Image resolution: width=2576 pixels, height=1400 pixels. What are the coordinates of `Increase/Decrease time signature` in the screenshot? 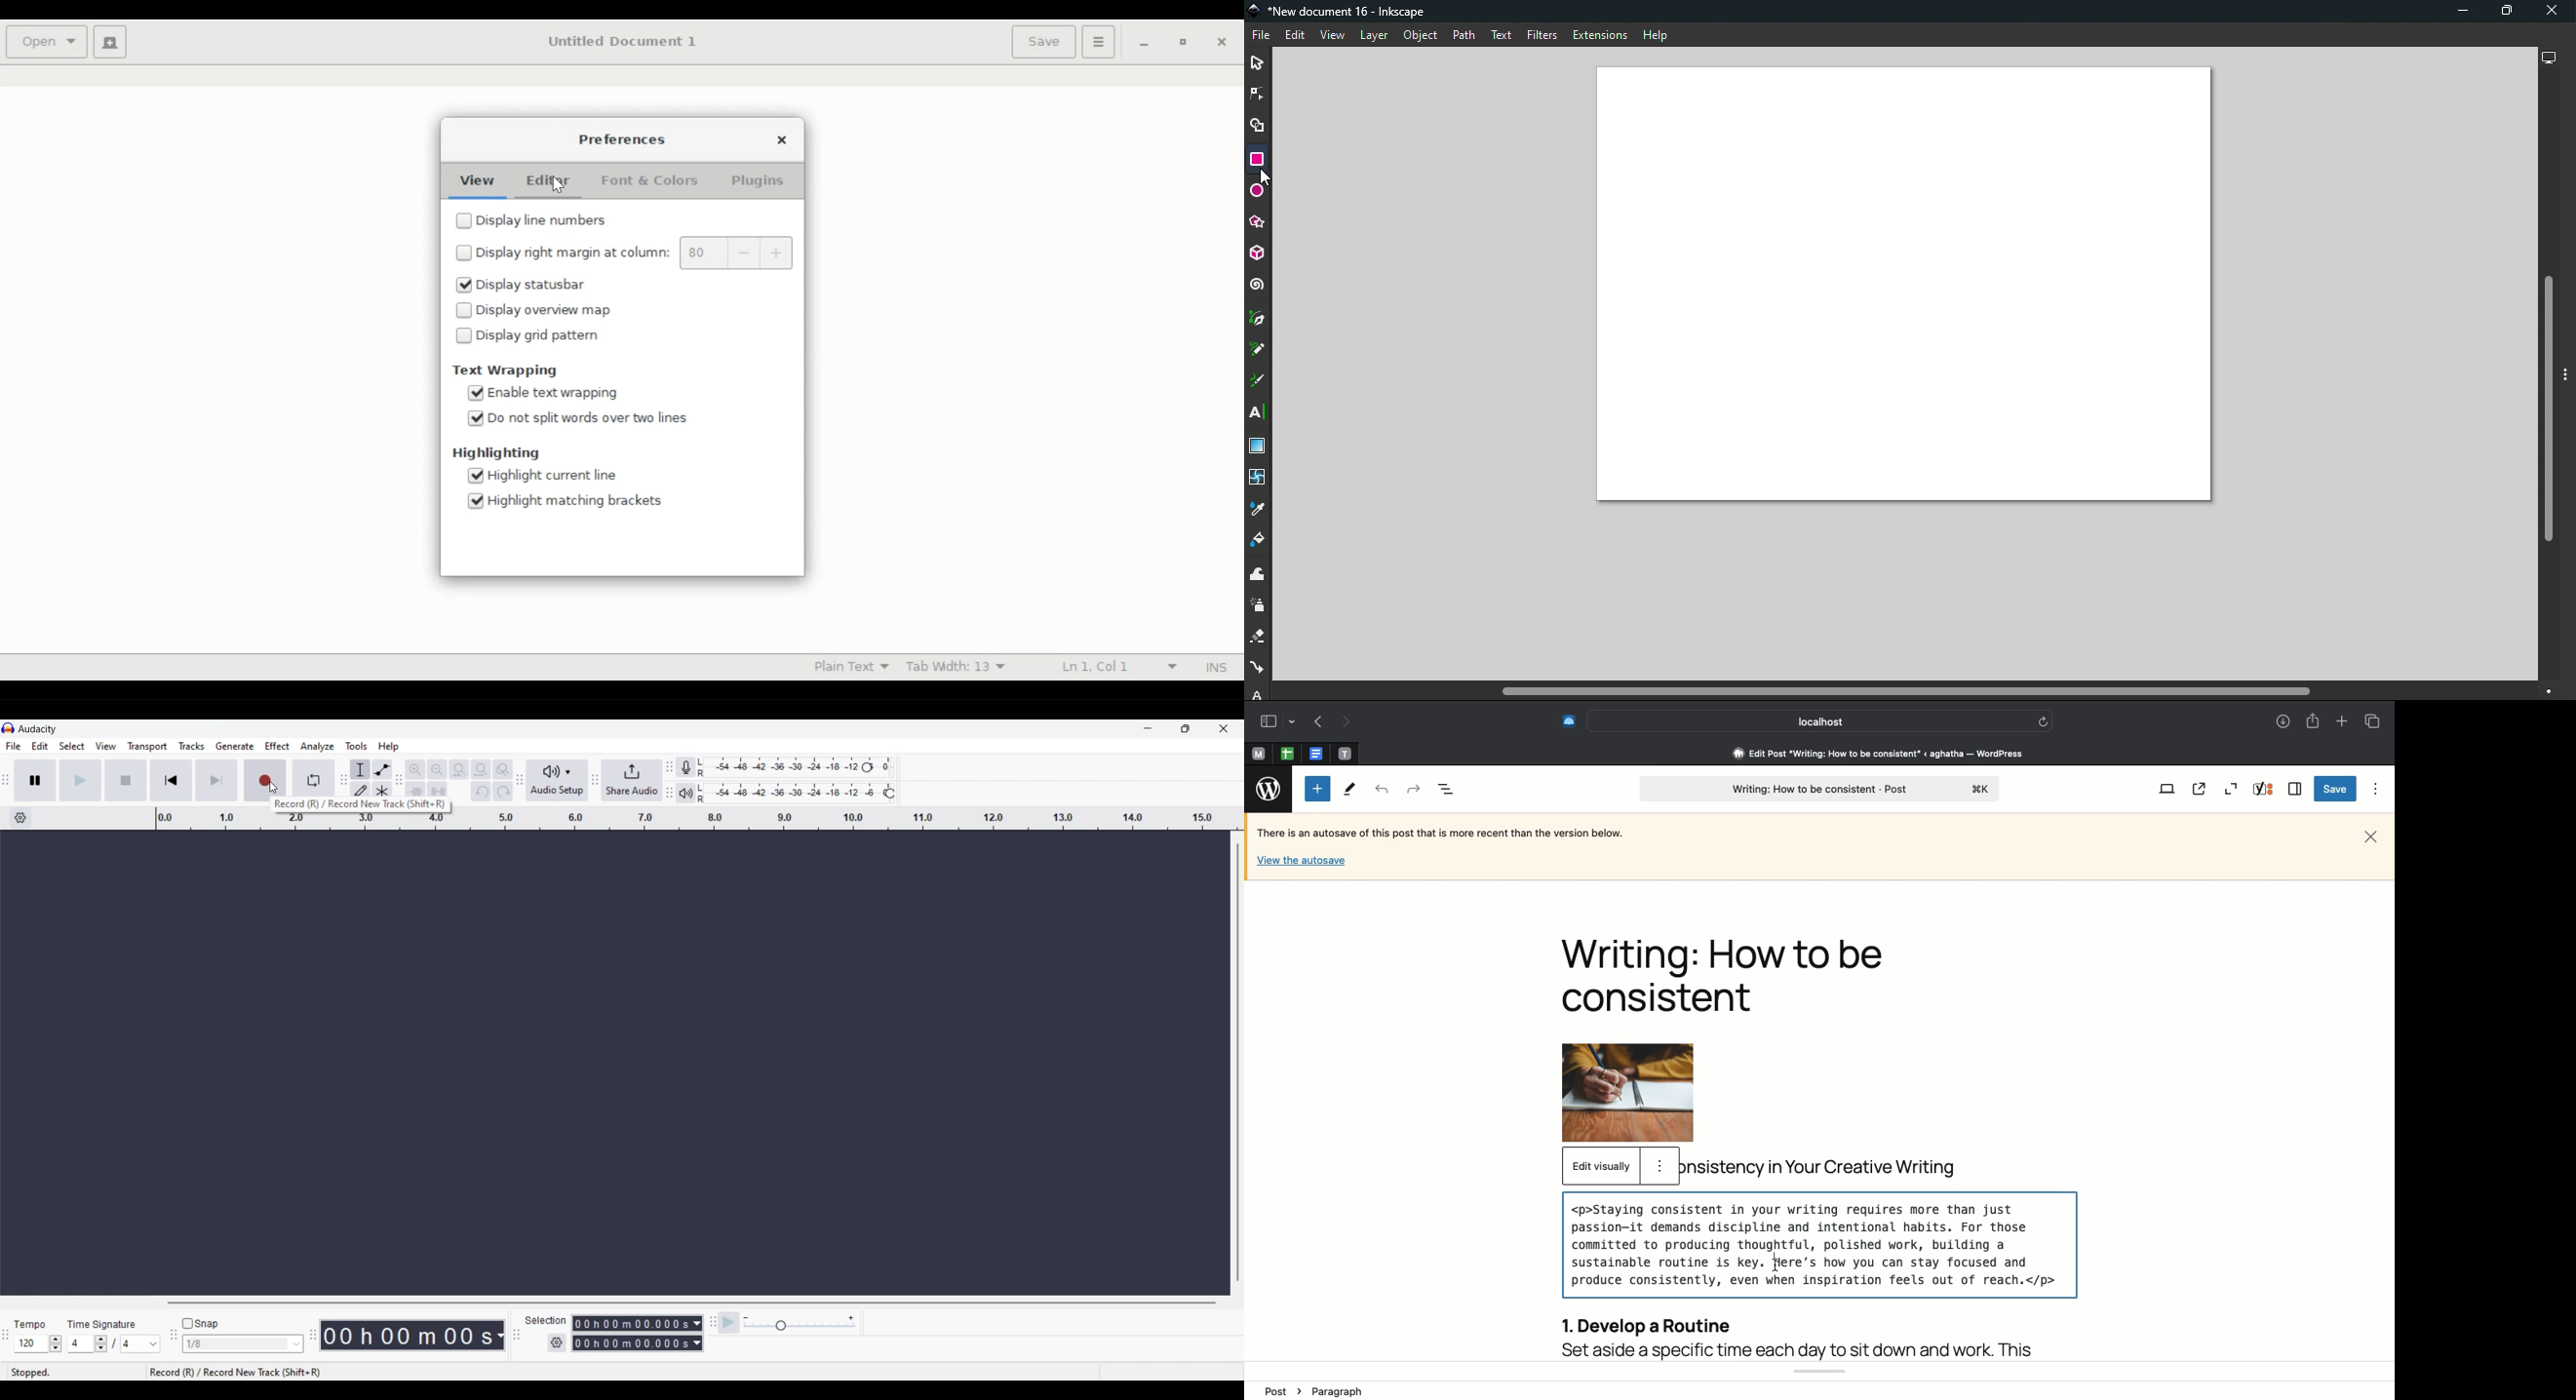 It's located at (101, 1344).